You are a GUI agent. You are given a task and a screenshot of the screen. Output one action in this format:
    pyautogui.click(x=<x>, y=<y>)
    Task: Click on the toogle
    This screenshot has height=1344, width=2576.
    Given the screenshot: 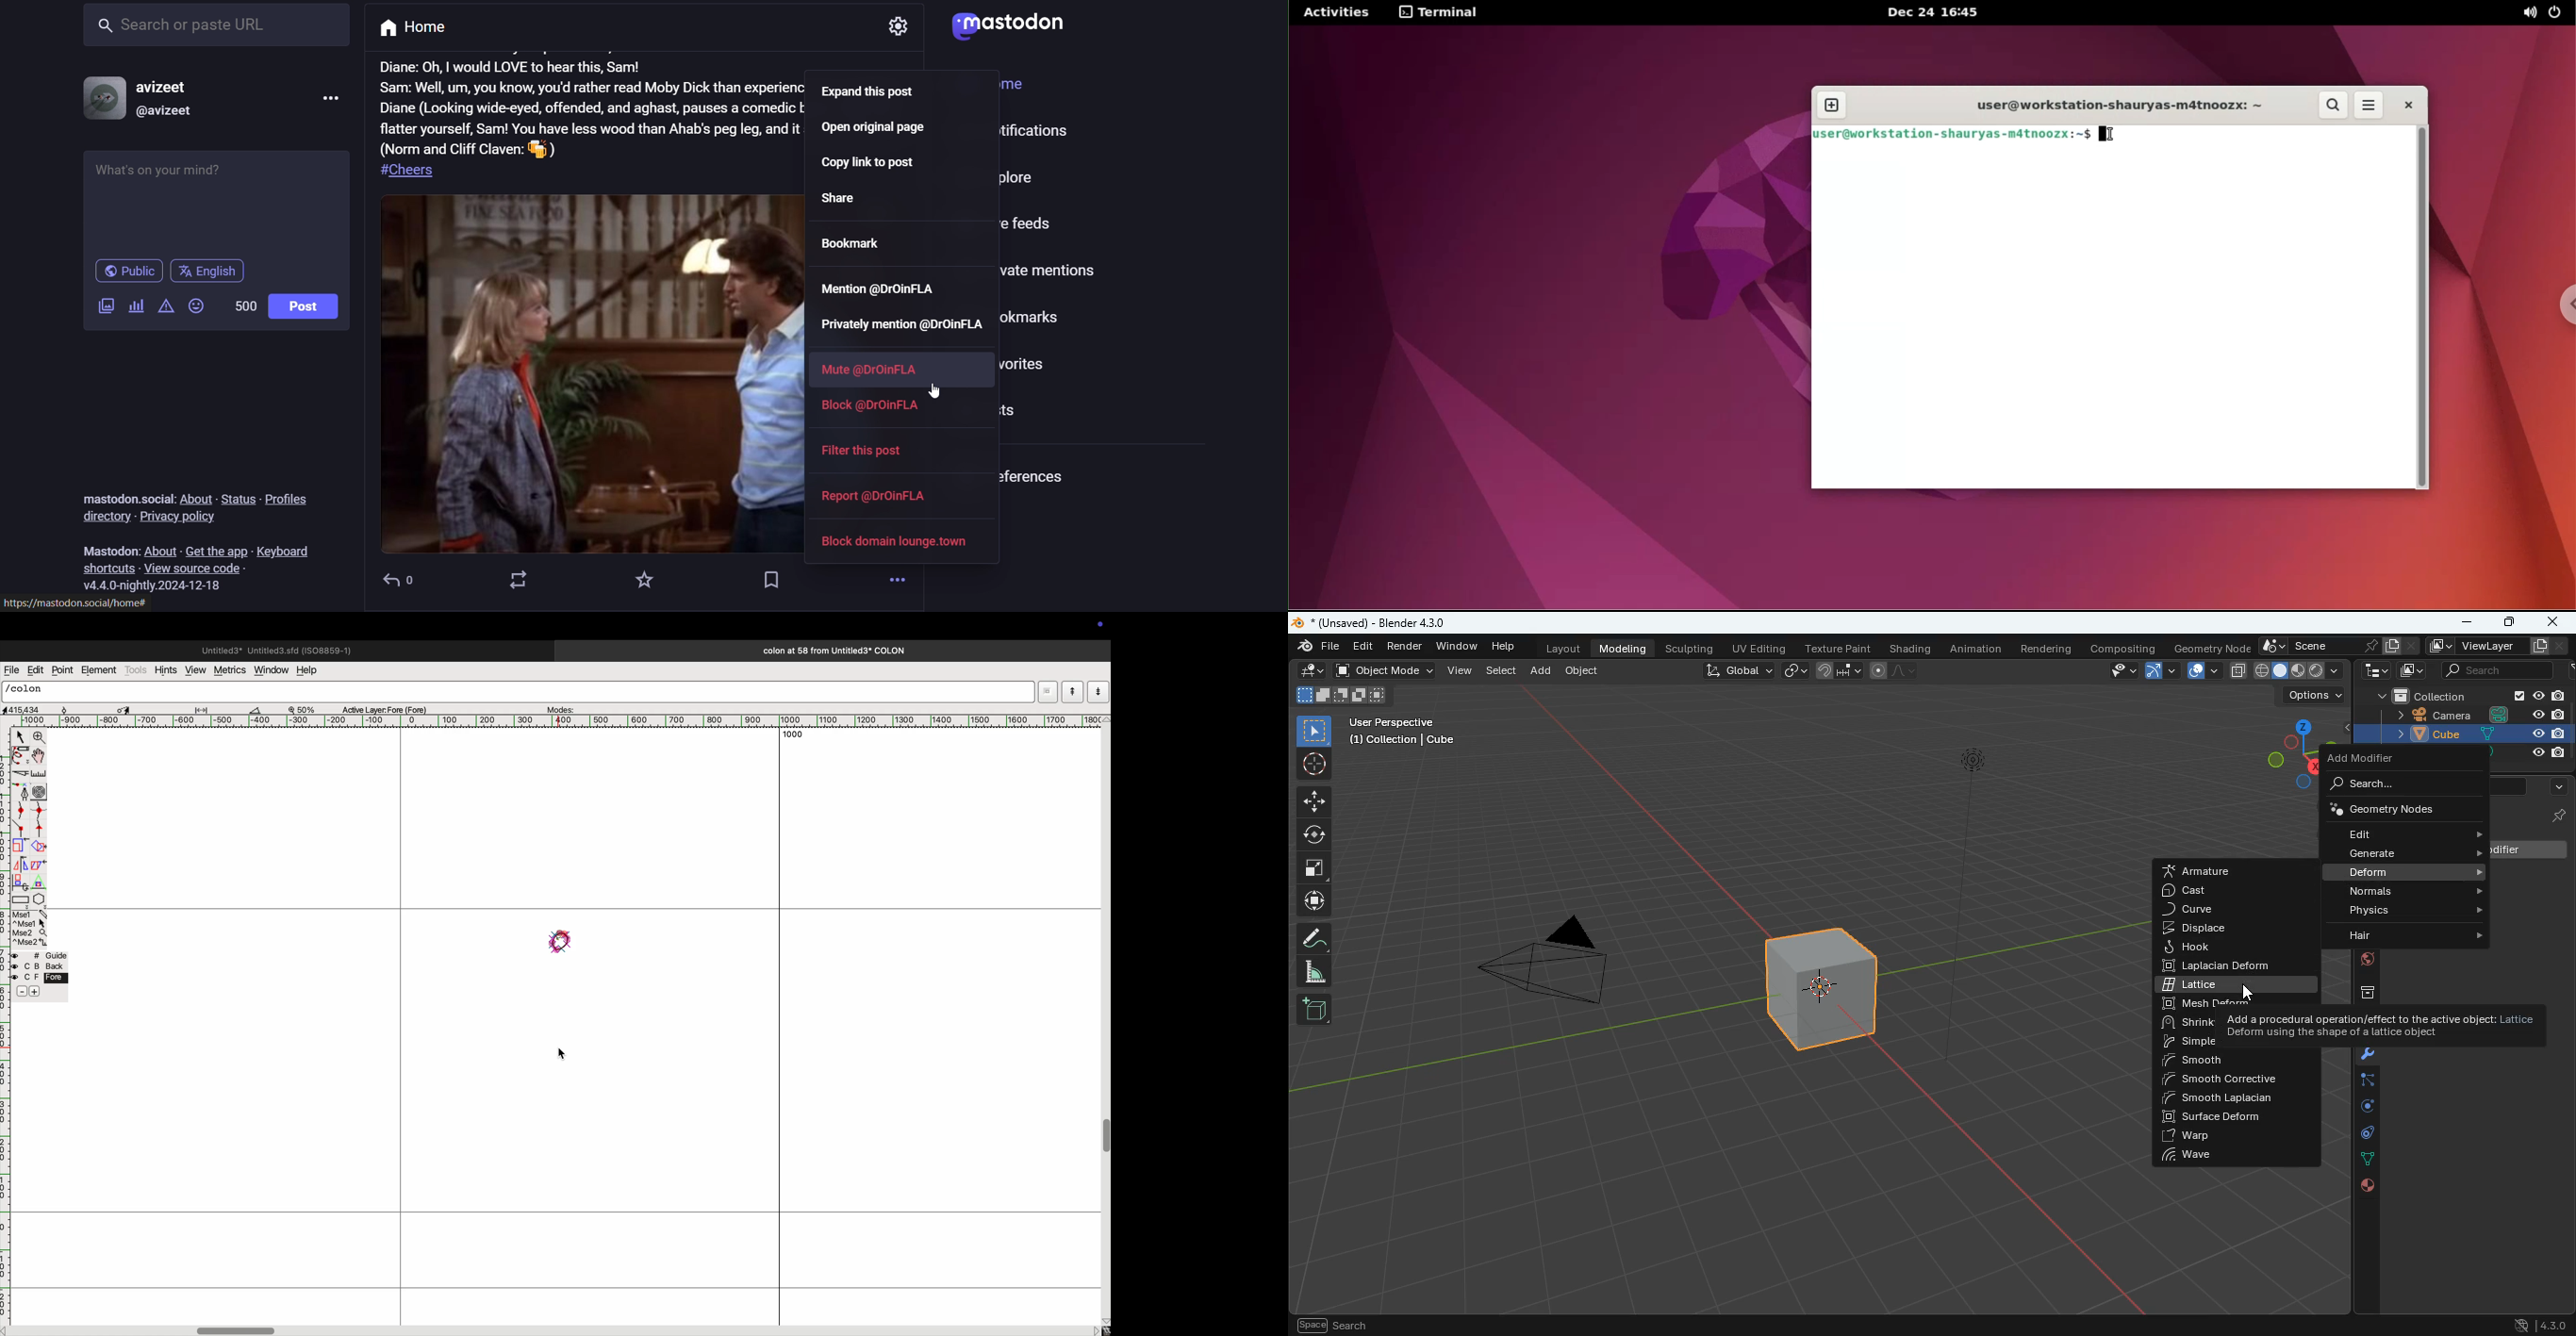 What is the action you would take?
    pyautogui.click(x=1104, y=1142)
    